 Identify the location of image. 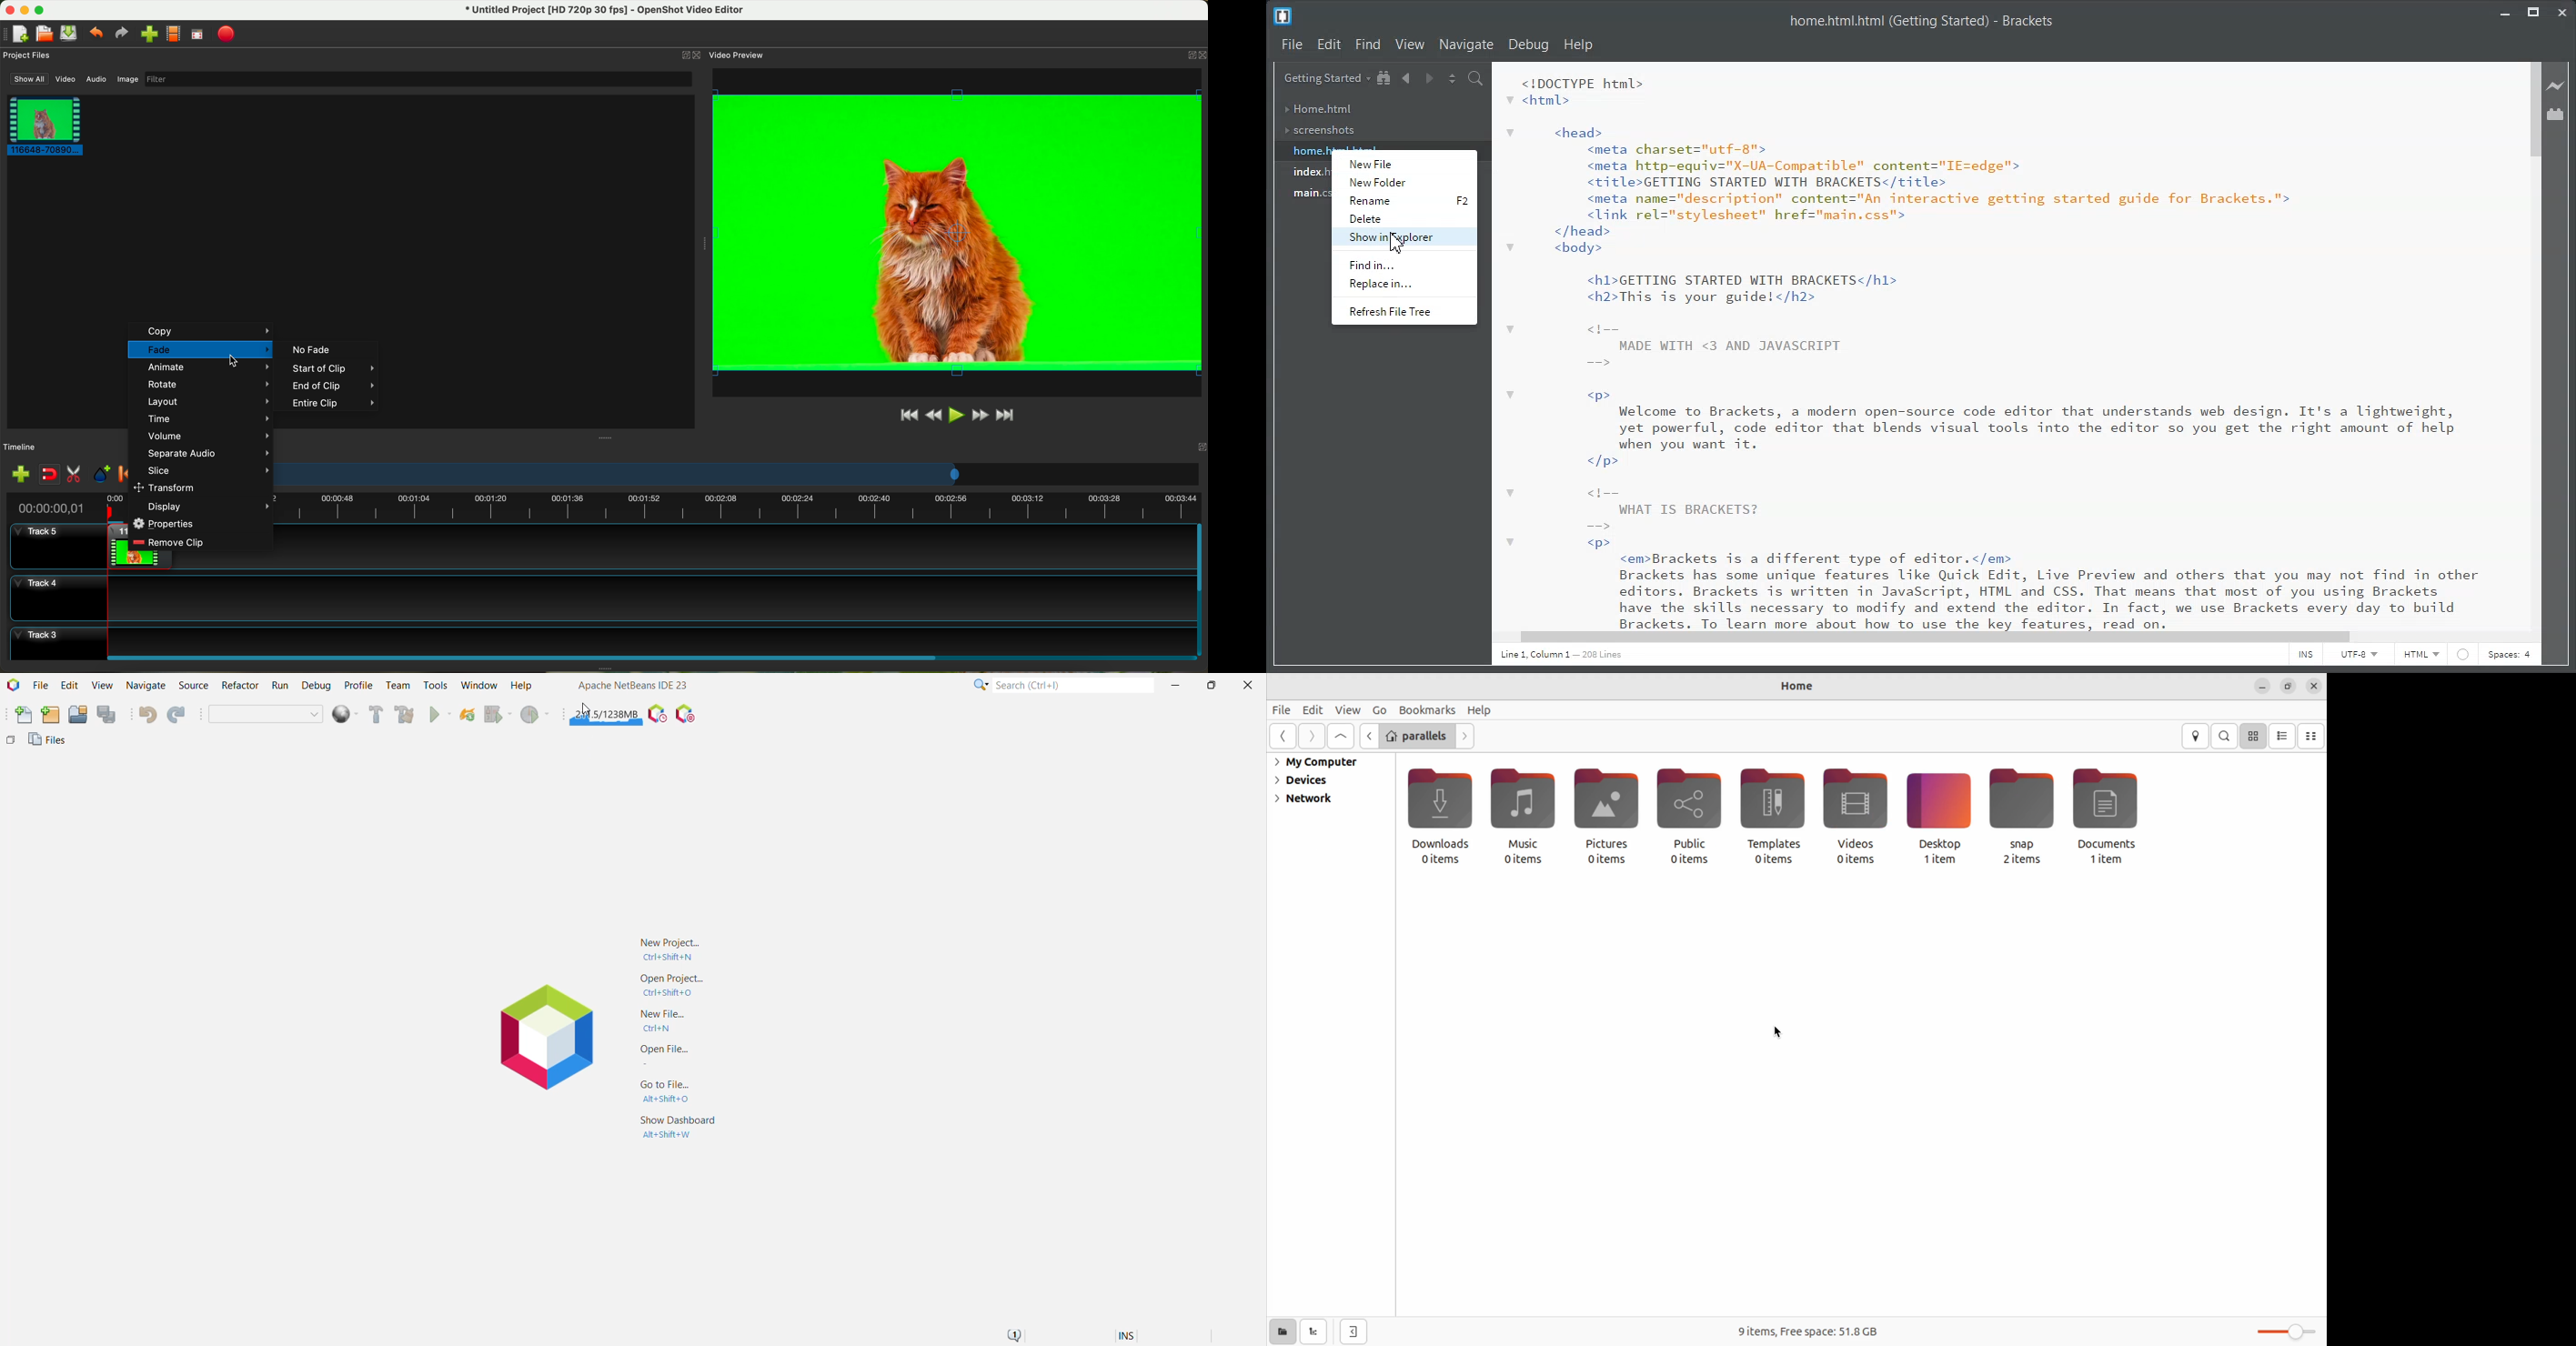
(127, 80).